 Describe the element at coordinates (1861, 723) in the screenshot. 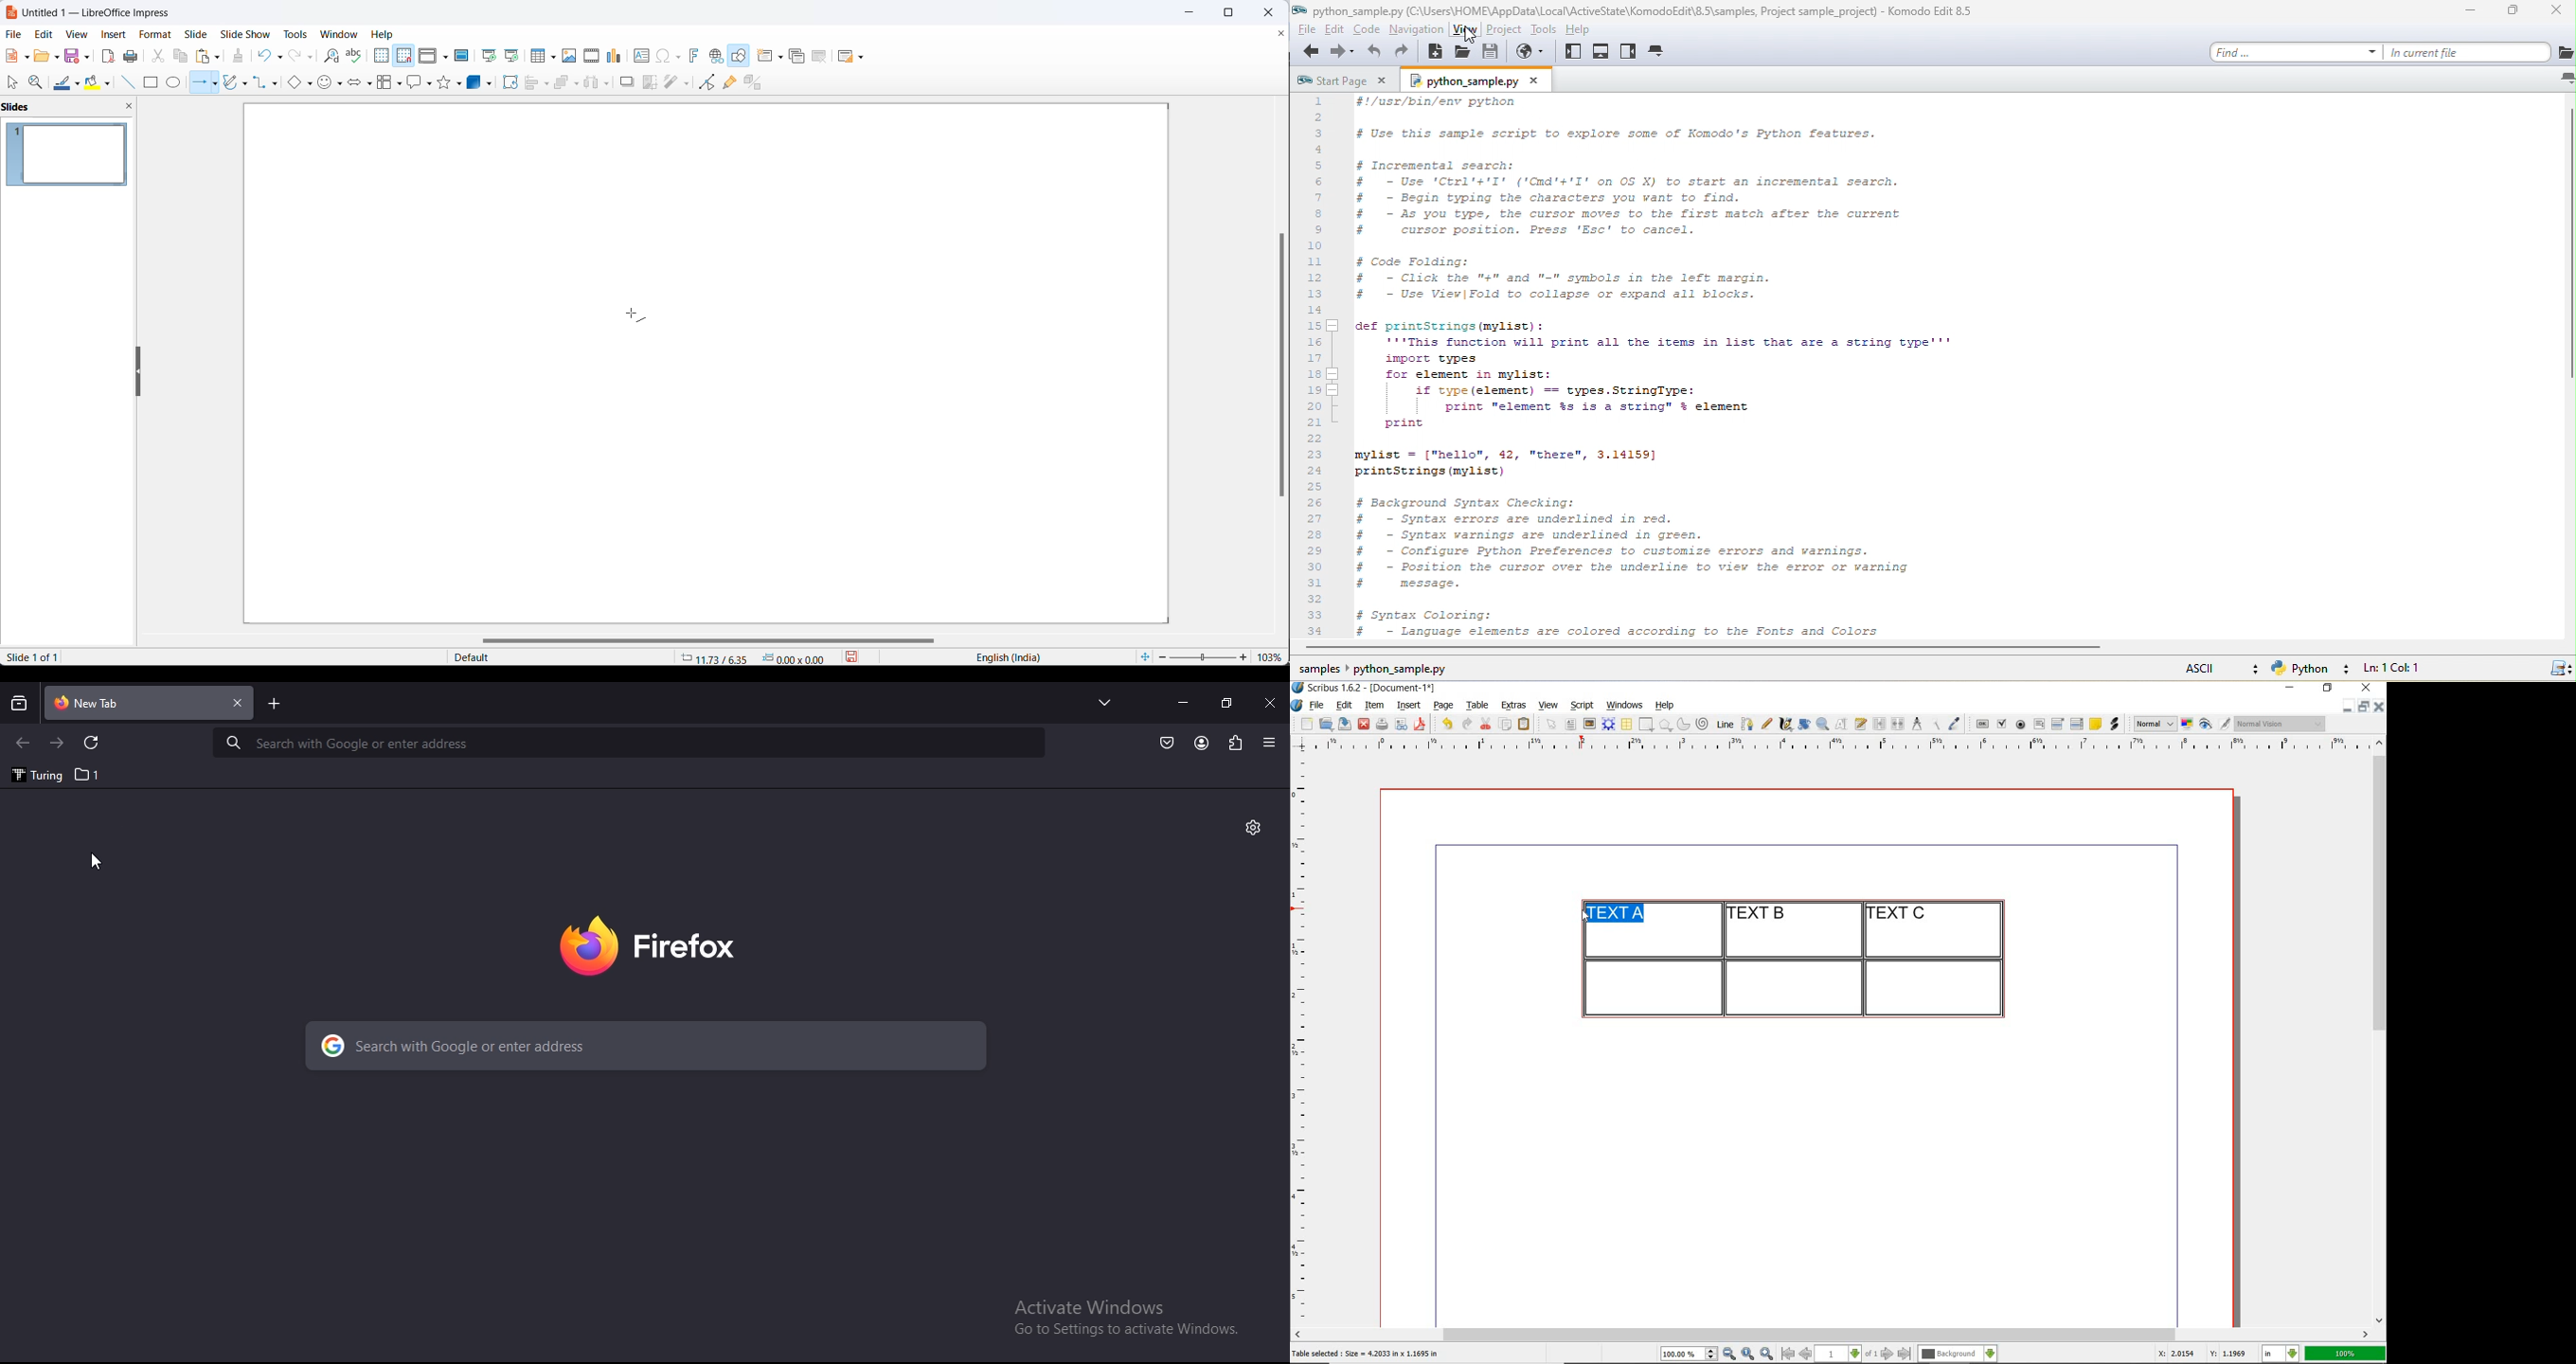

I see `edit text with story editor` at that location.